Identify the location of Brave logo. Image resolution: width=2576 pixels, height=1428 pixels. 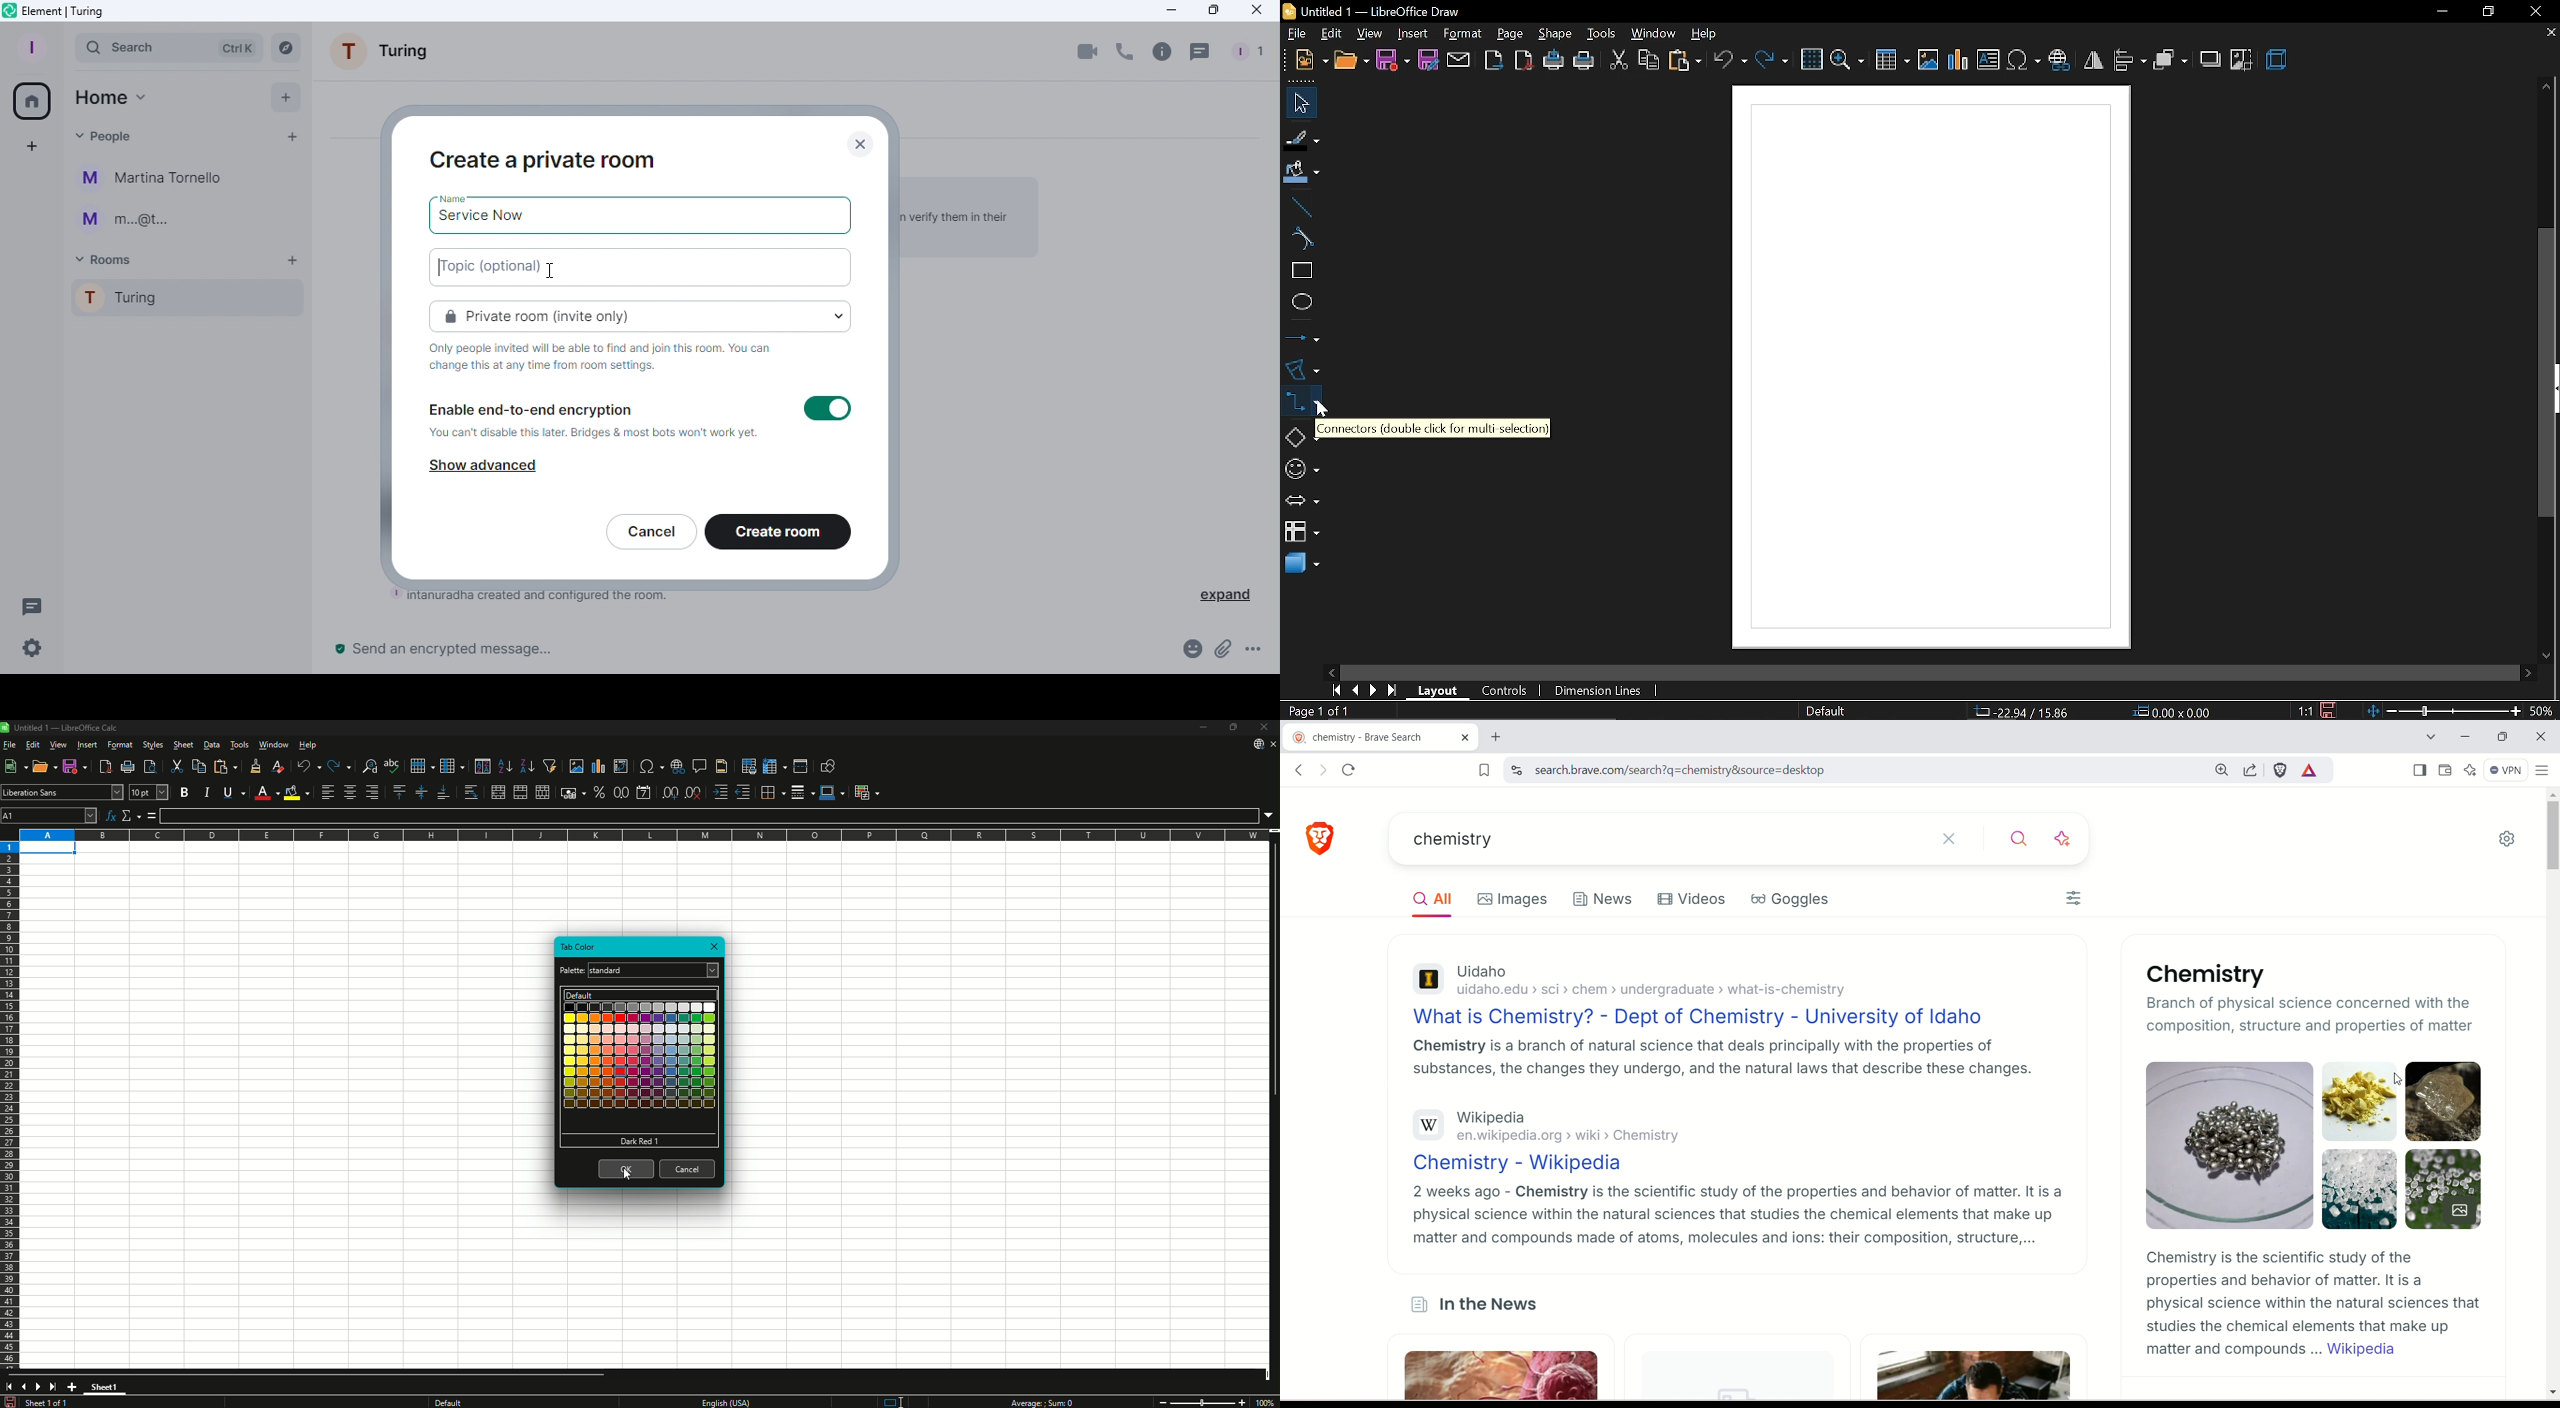
(1323, 837).